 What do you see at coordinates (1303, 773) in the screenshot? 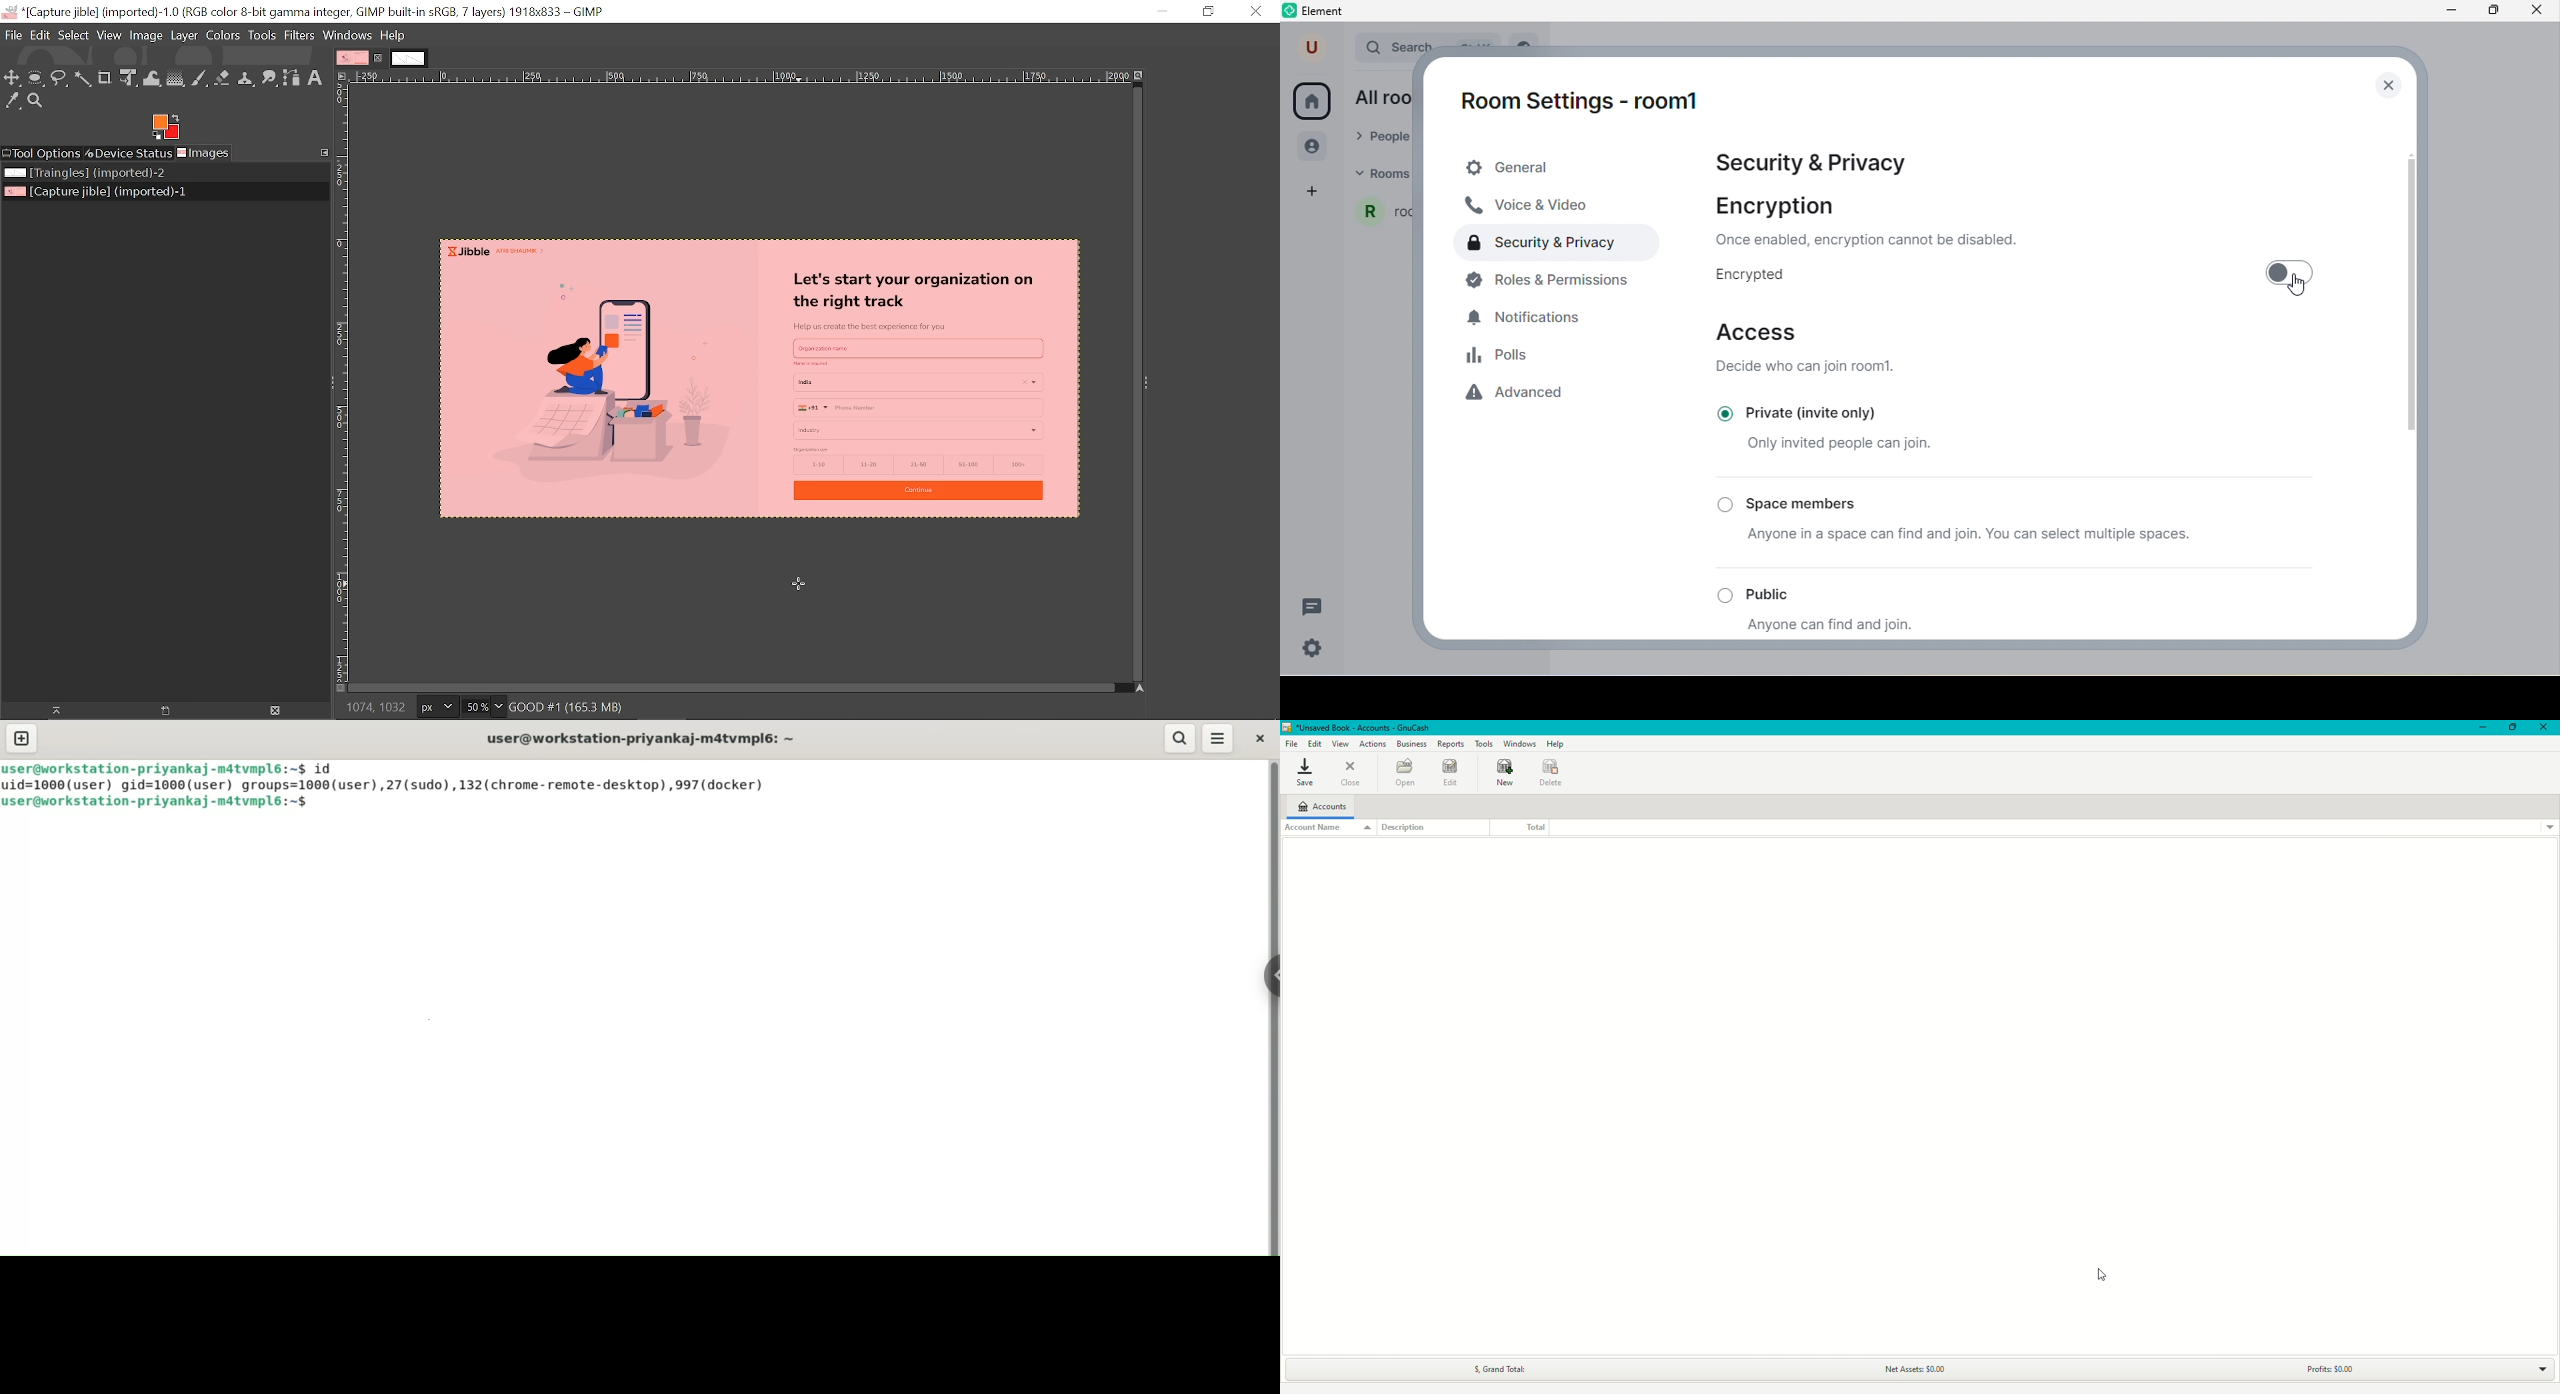
I see `save` at bounding box center [1303, 773].